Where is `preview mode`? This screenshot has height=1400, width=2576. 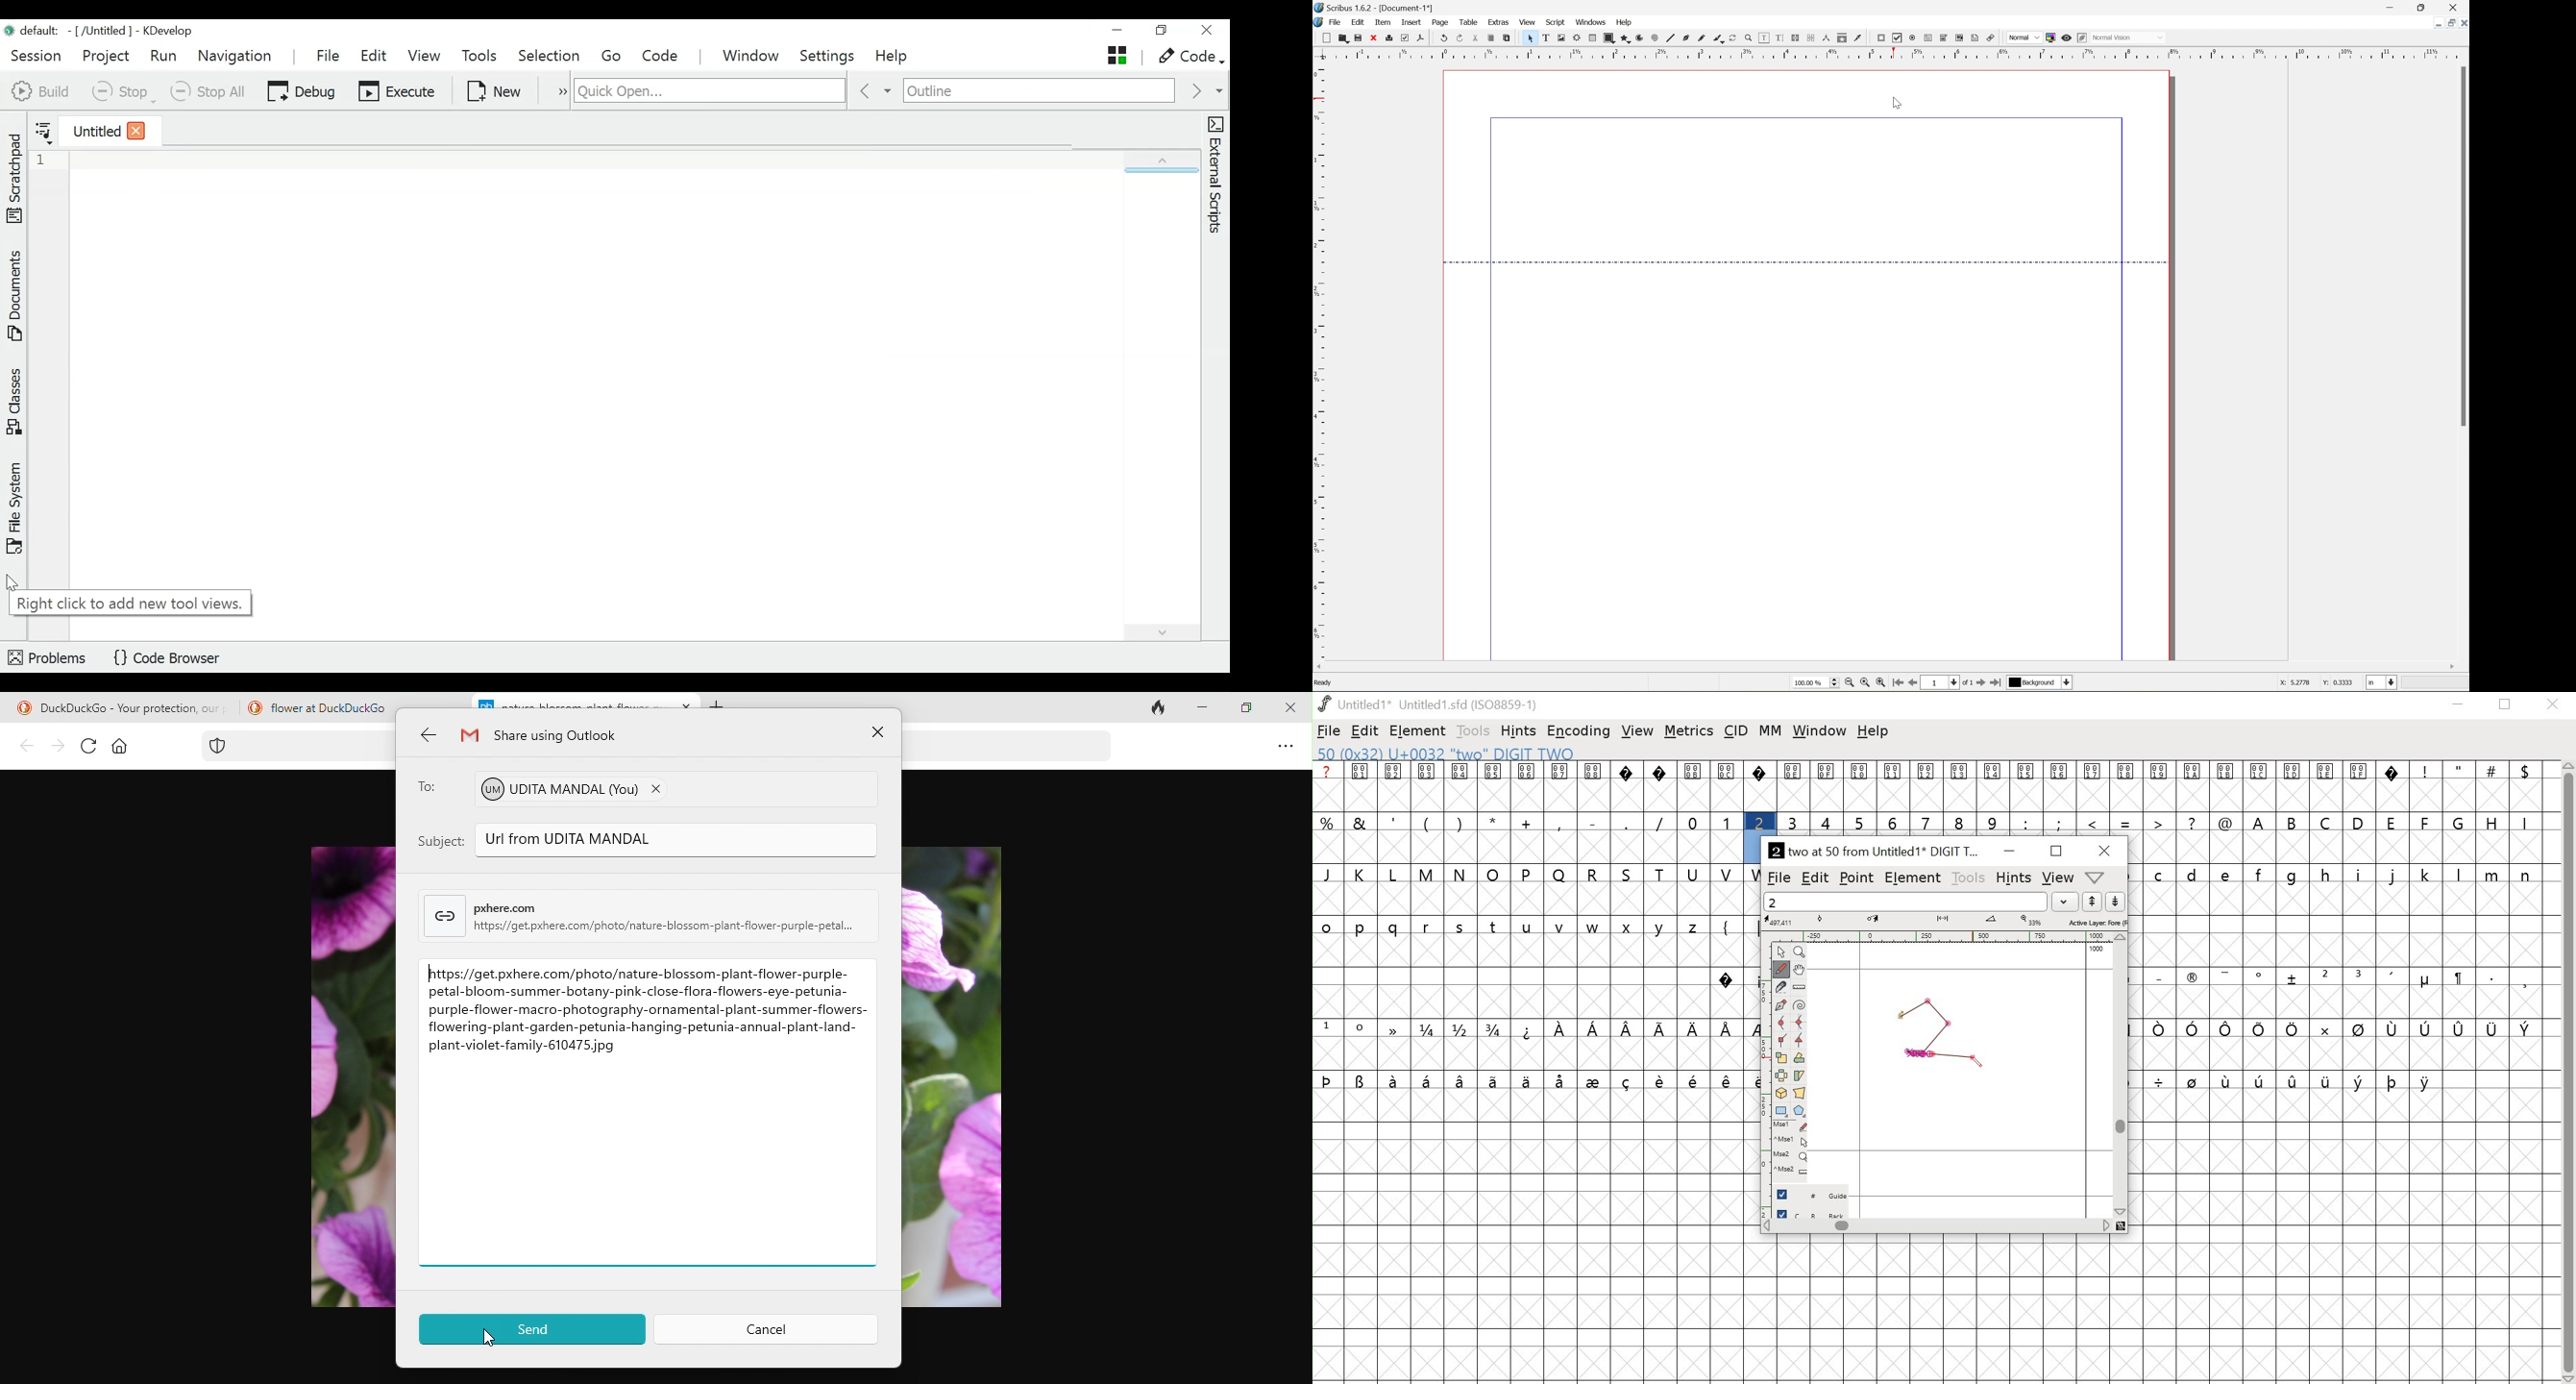
preview mode is located at coordinates (2066, 37).